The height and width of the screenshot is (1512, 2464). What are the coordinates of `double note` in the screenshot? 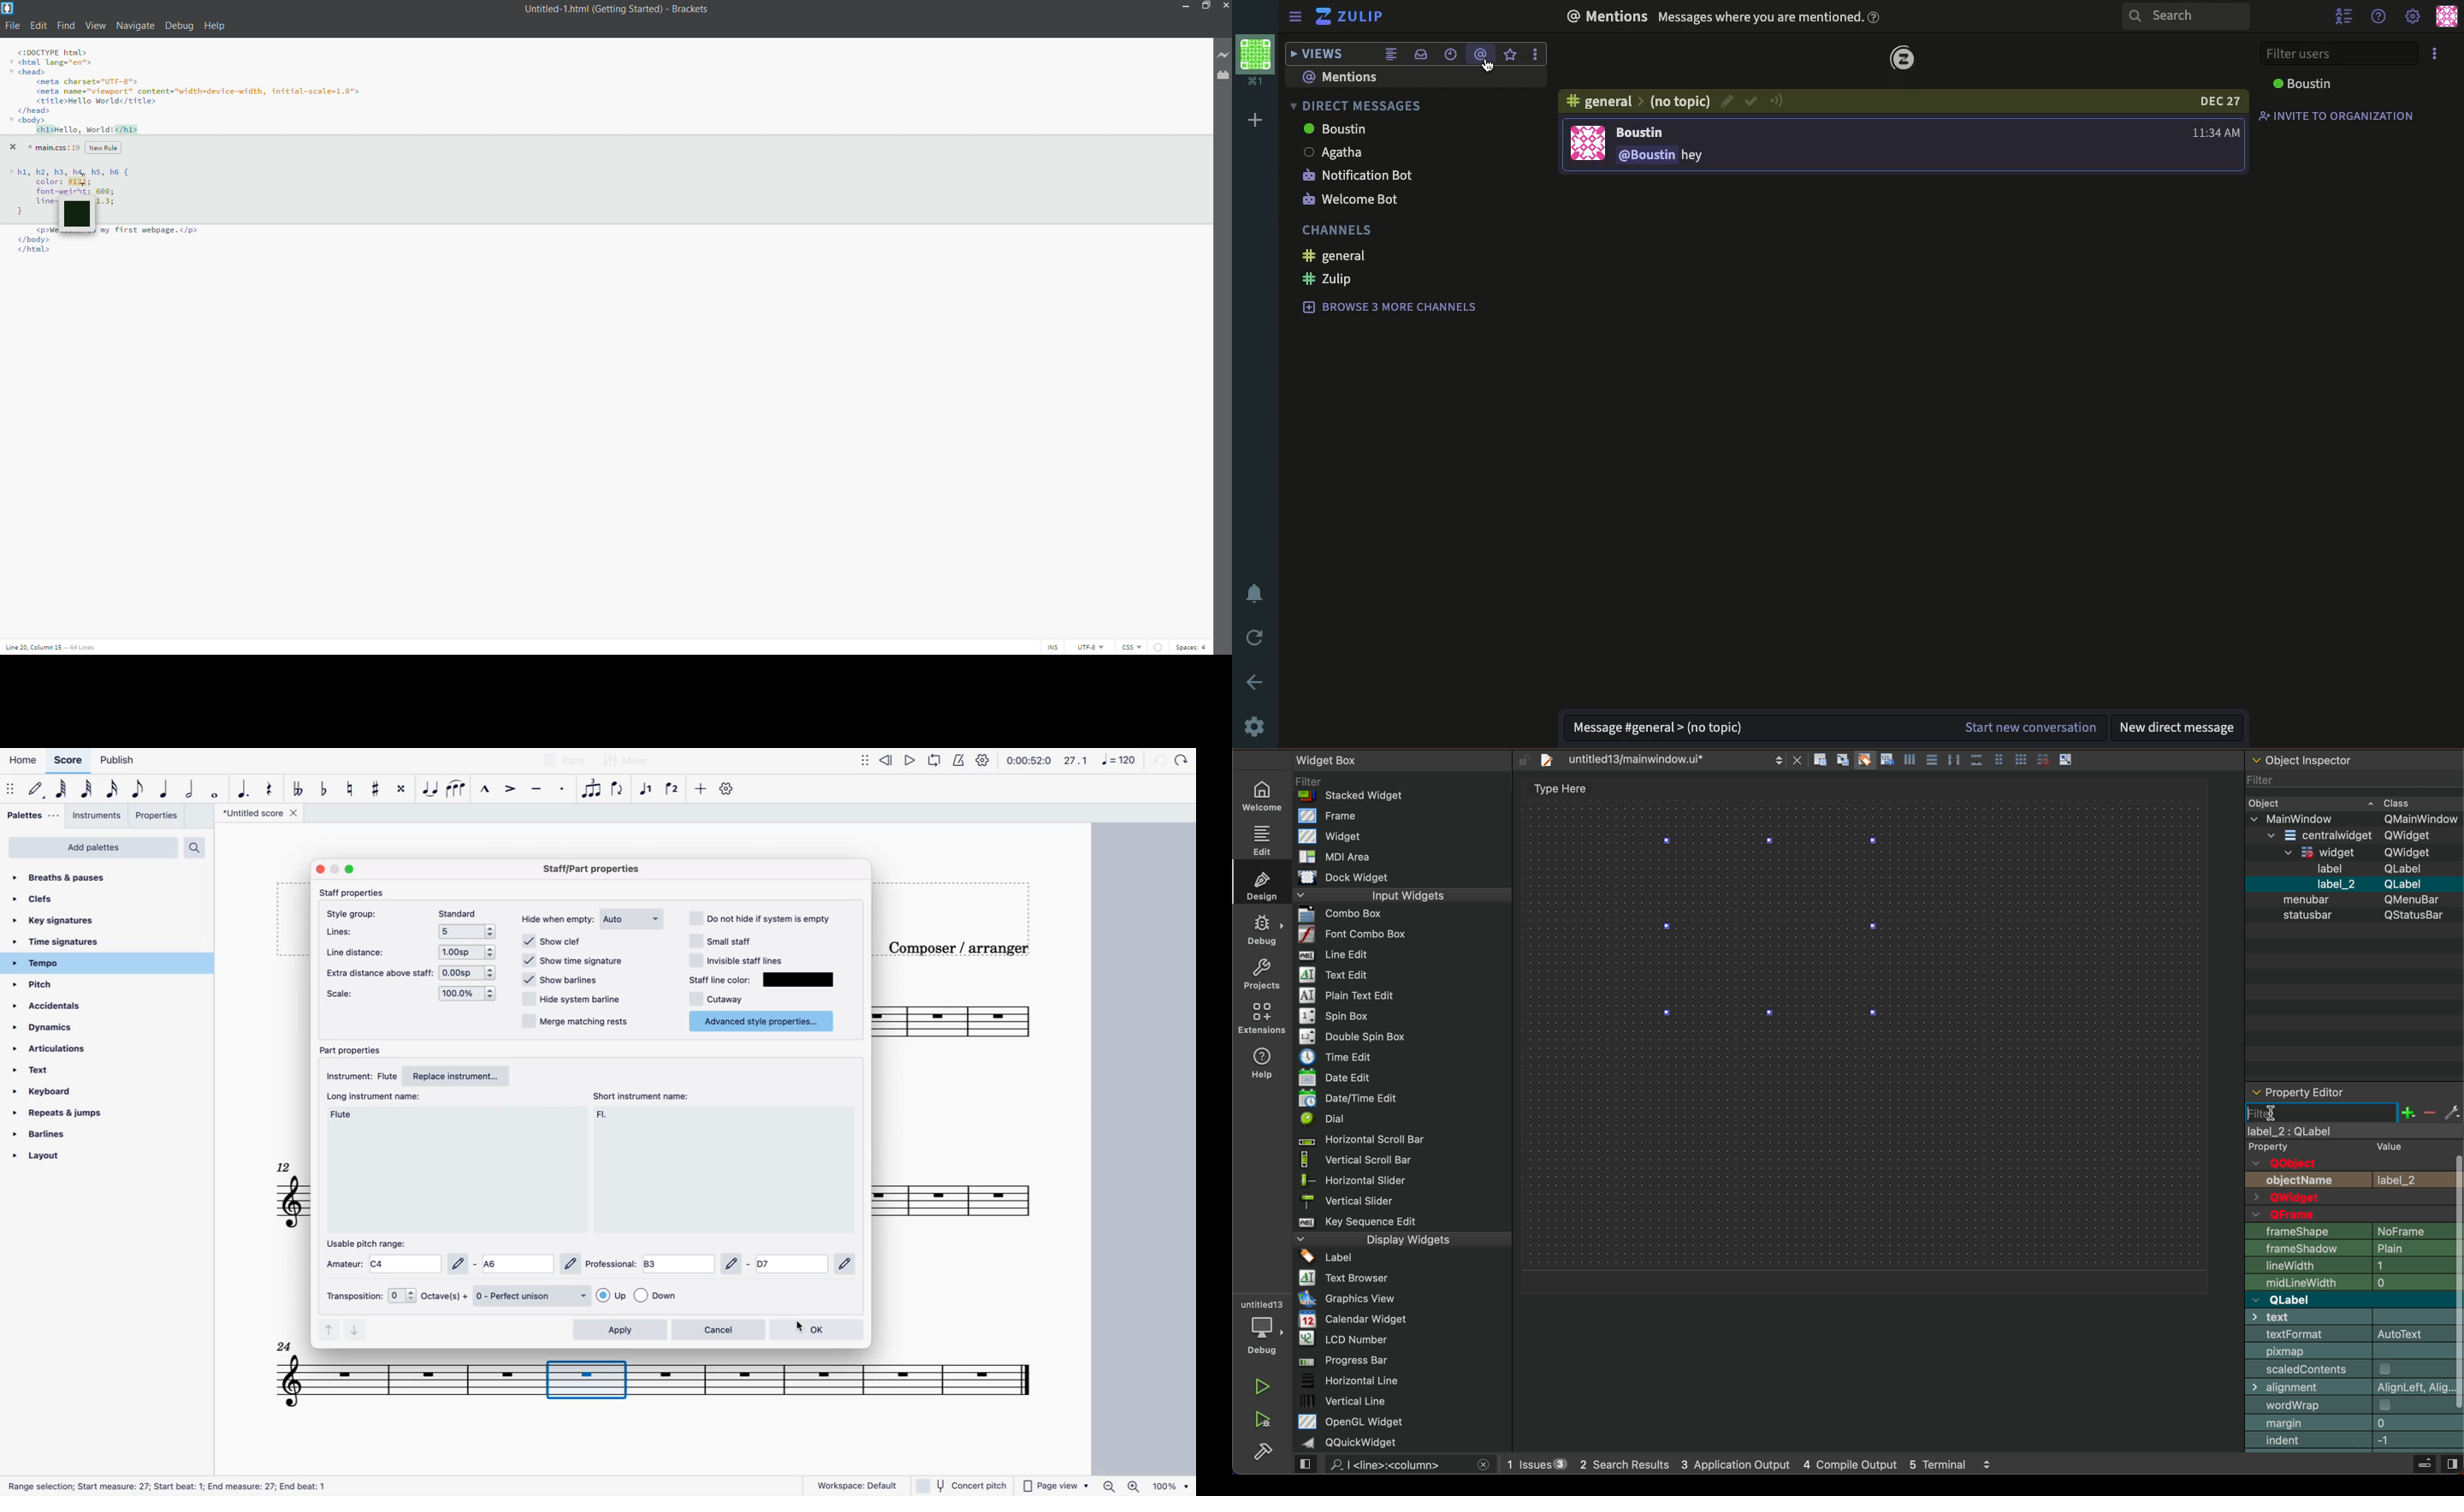 It's located at (190, 789).